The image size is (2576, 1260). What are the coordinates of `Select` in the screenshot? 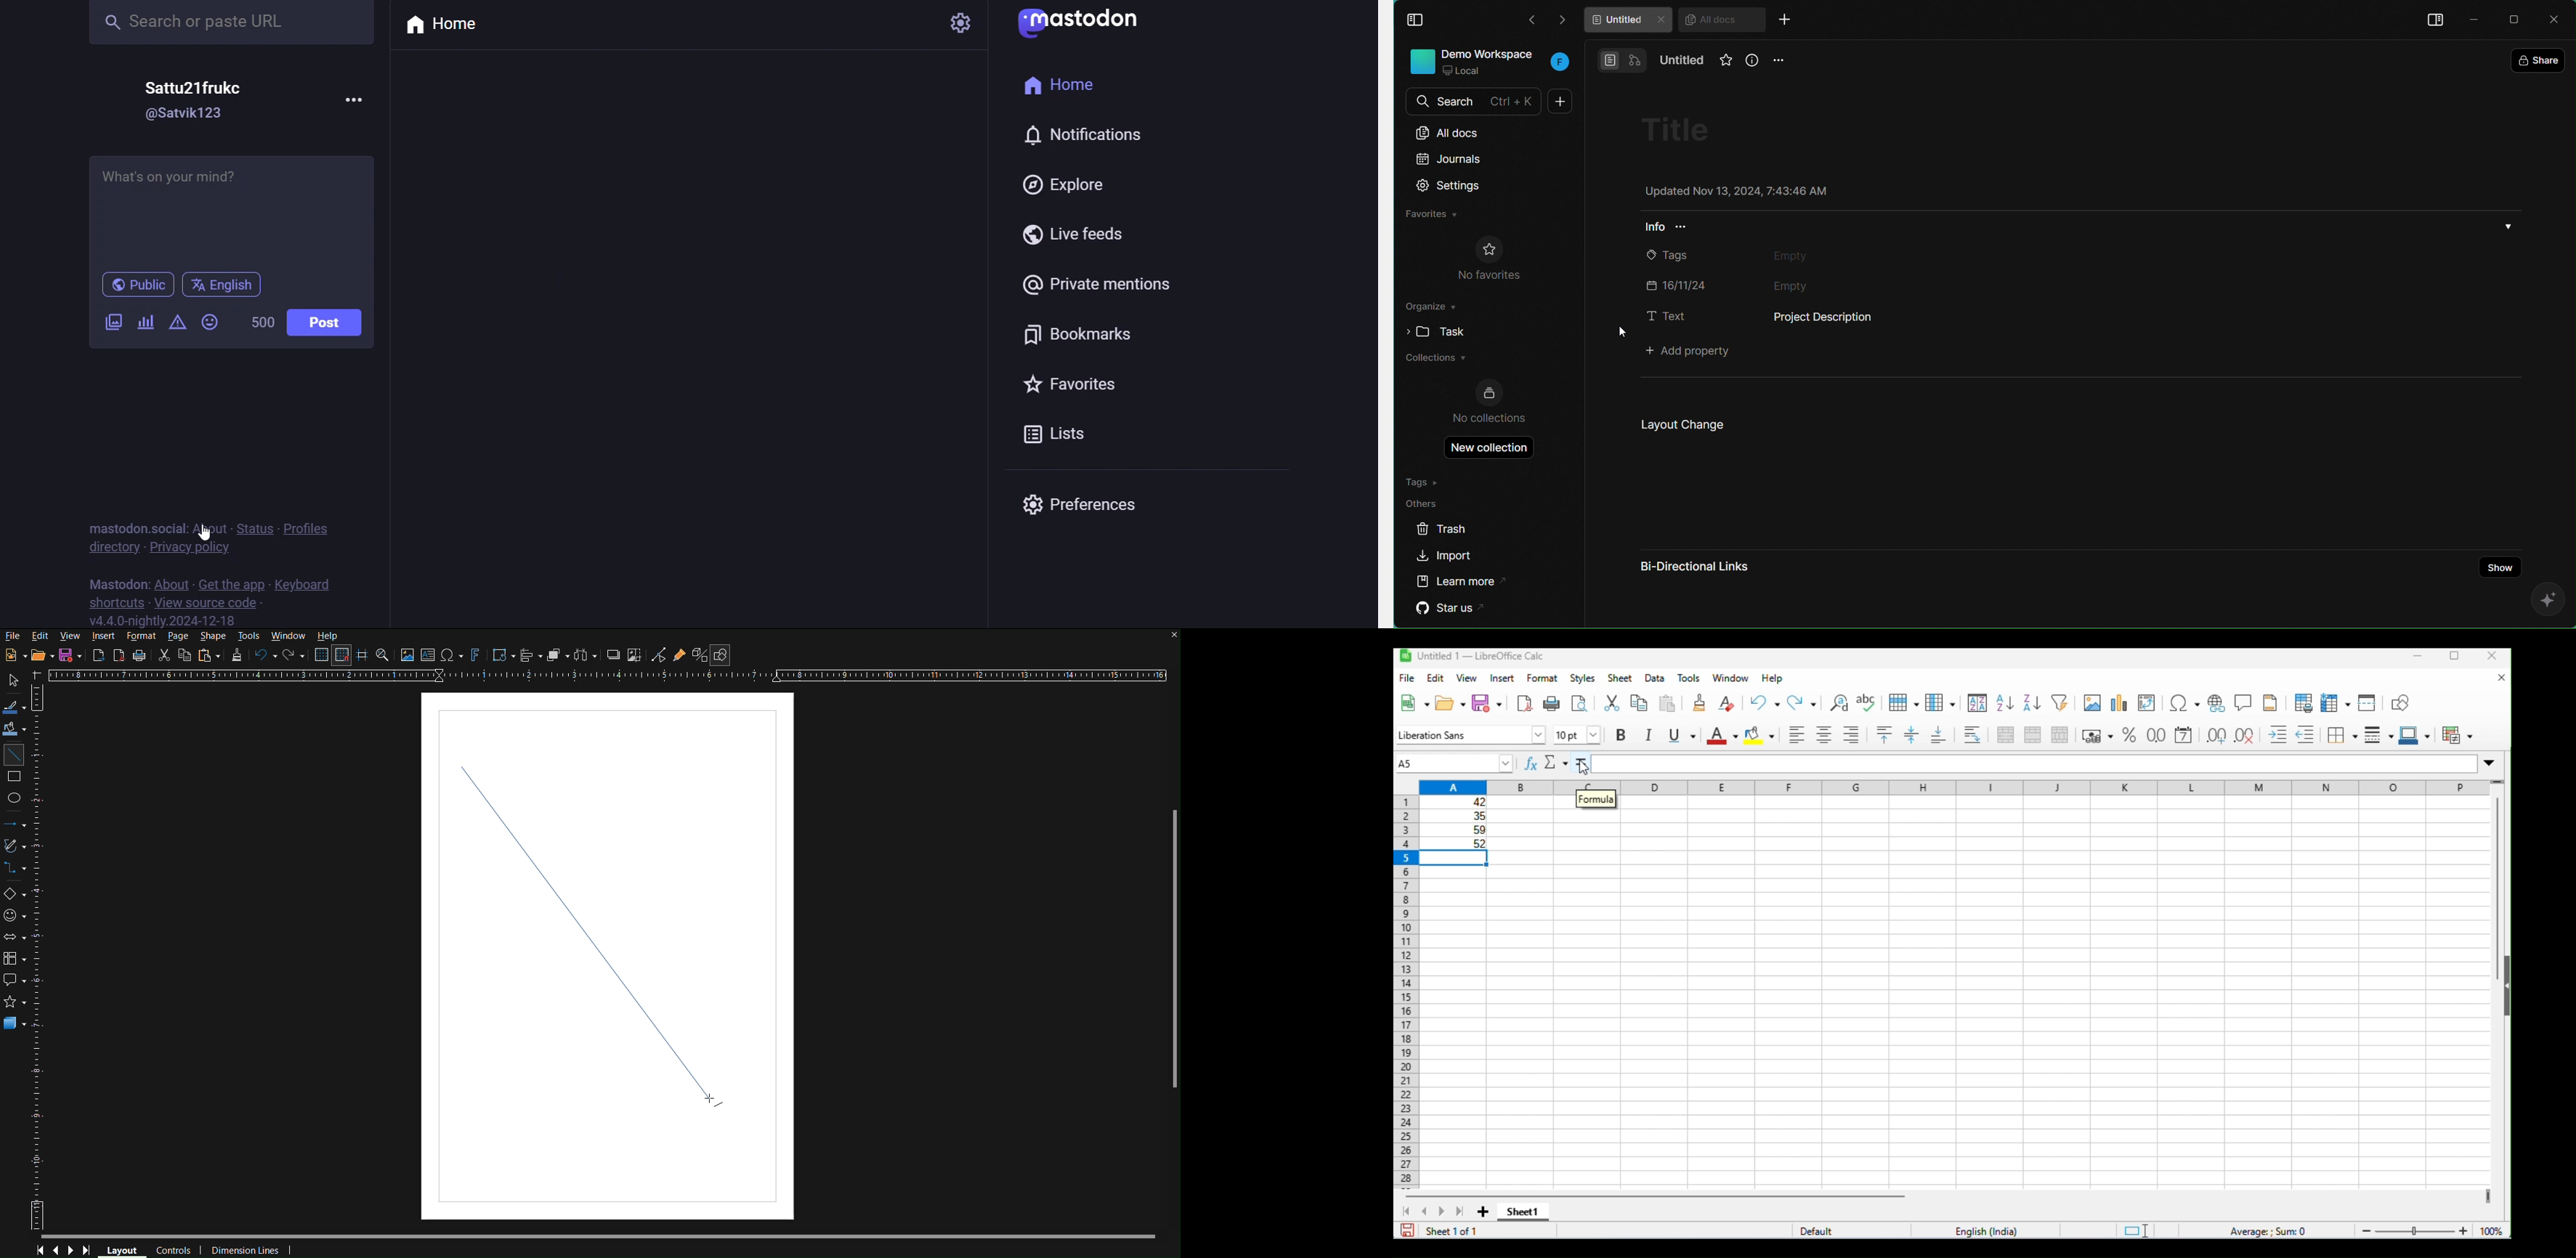 It's located at (15, 681).